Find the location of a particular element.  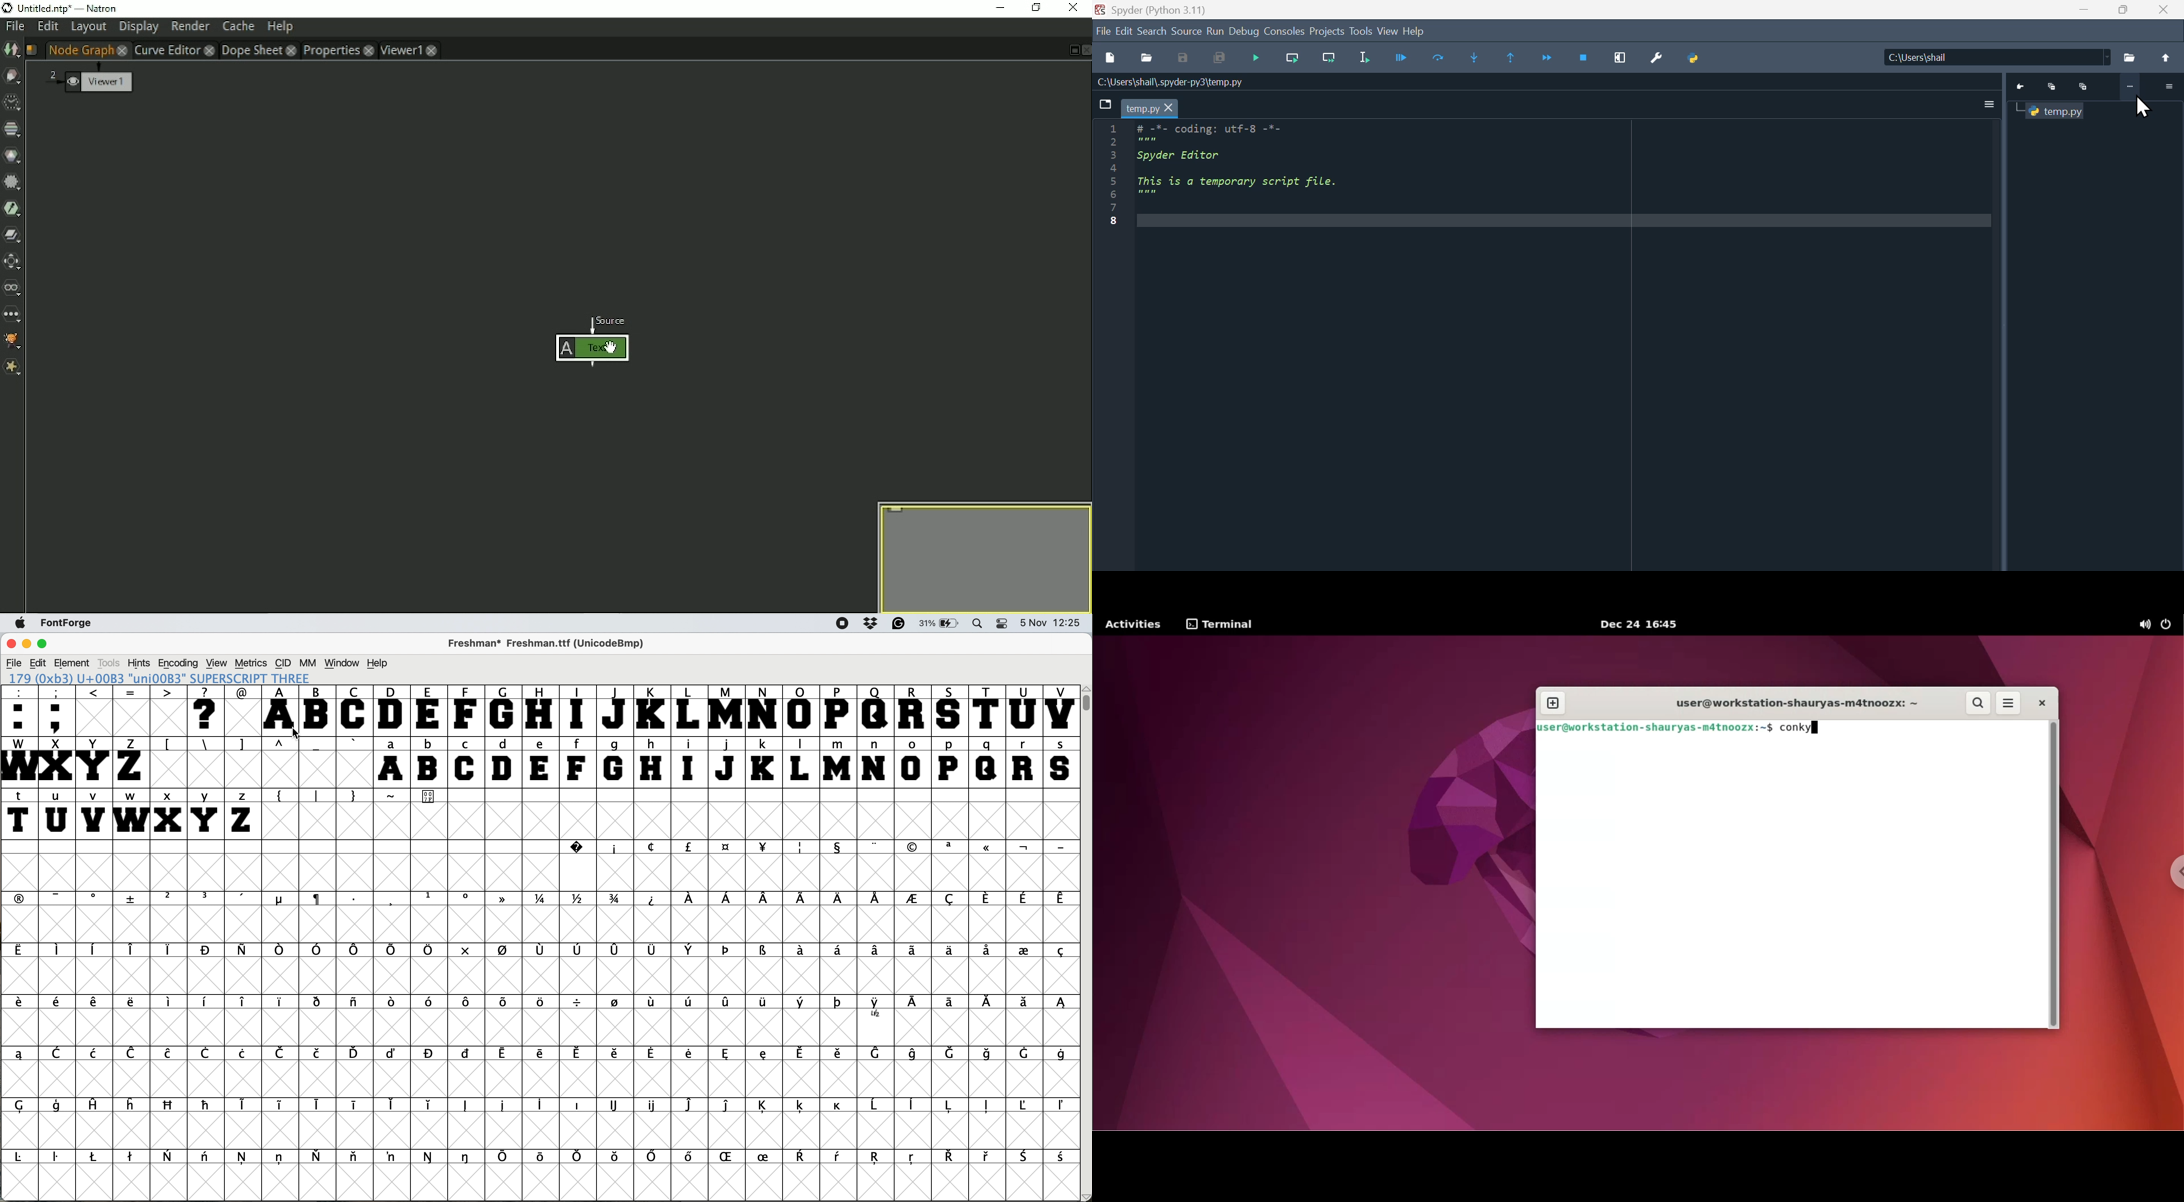

Maximize current window is located at coordinates (1620, 58).